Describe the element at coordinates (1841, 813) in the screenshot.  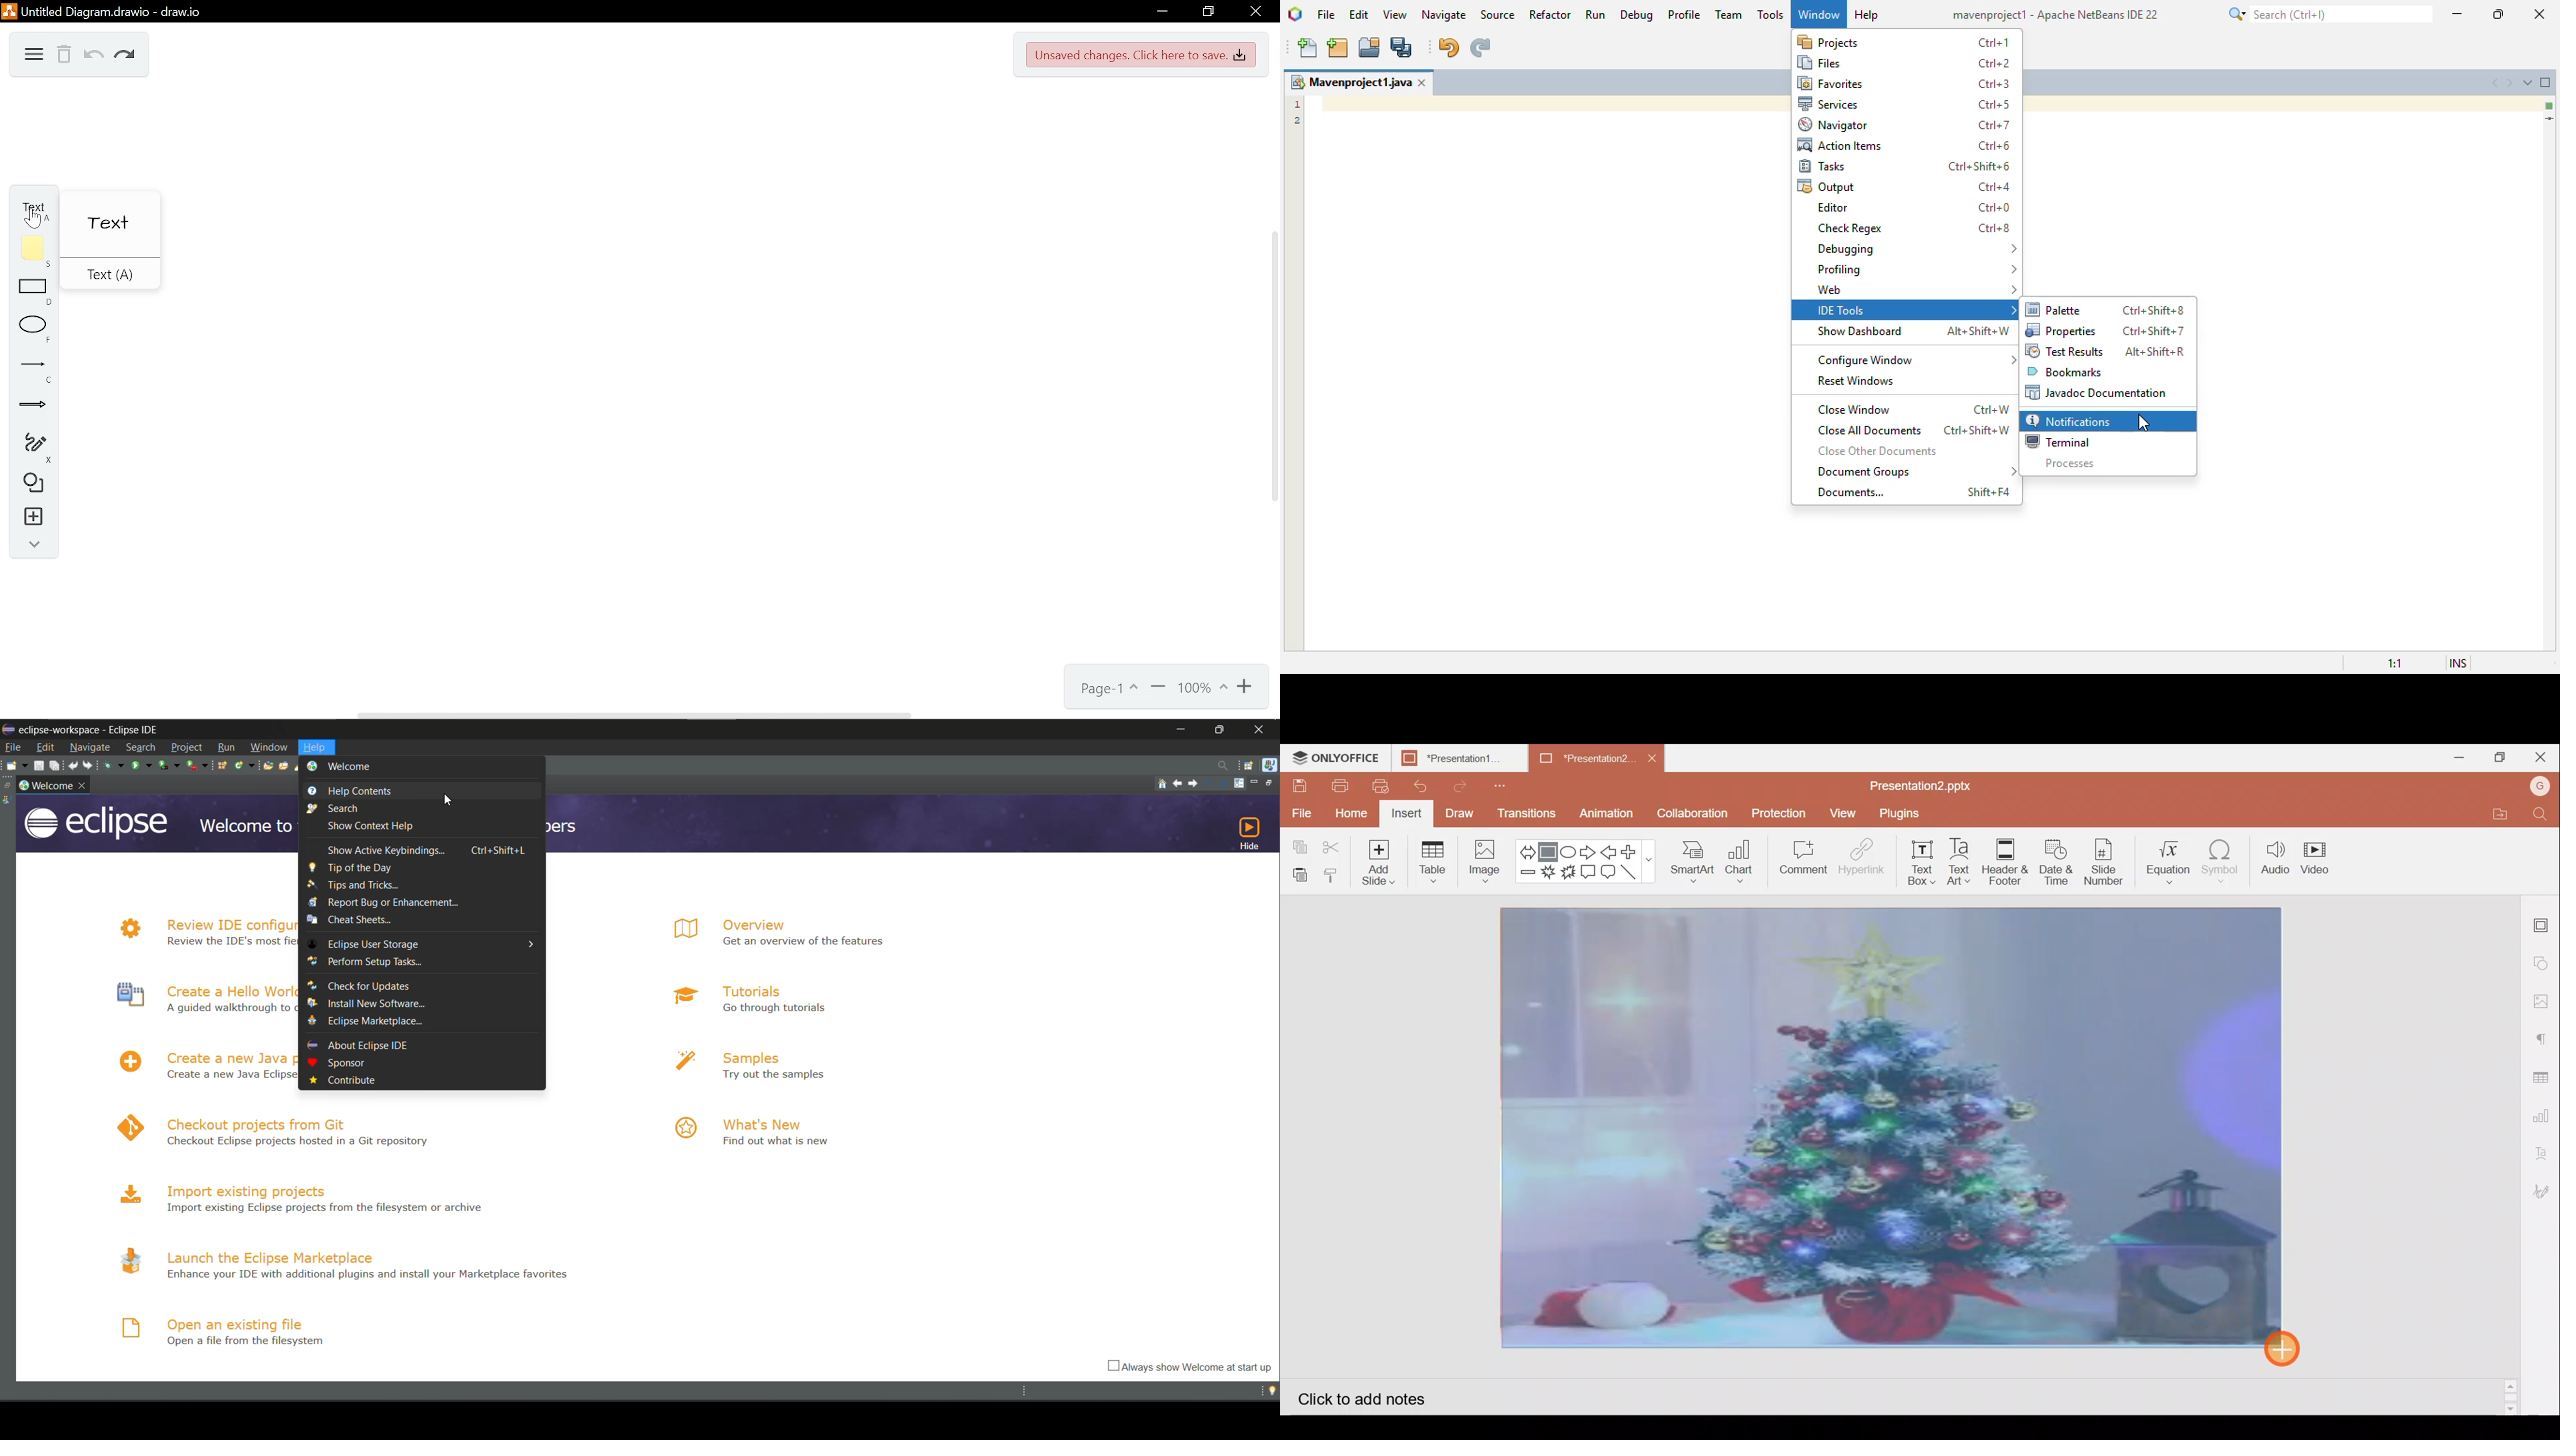
I see `View` at that location.